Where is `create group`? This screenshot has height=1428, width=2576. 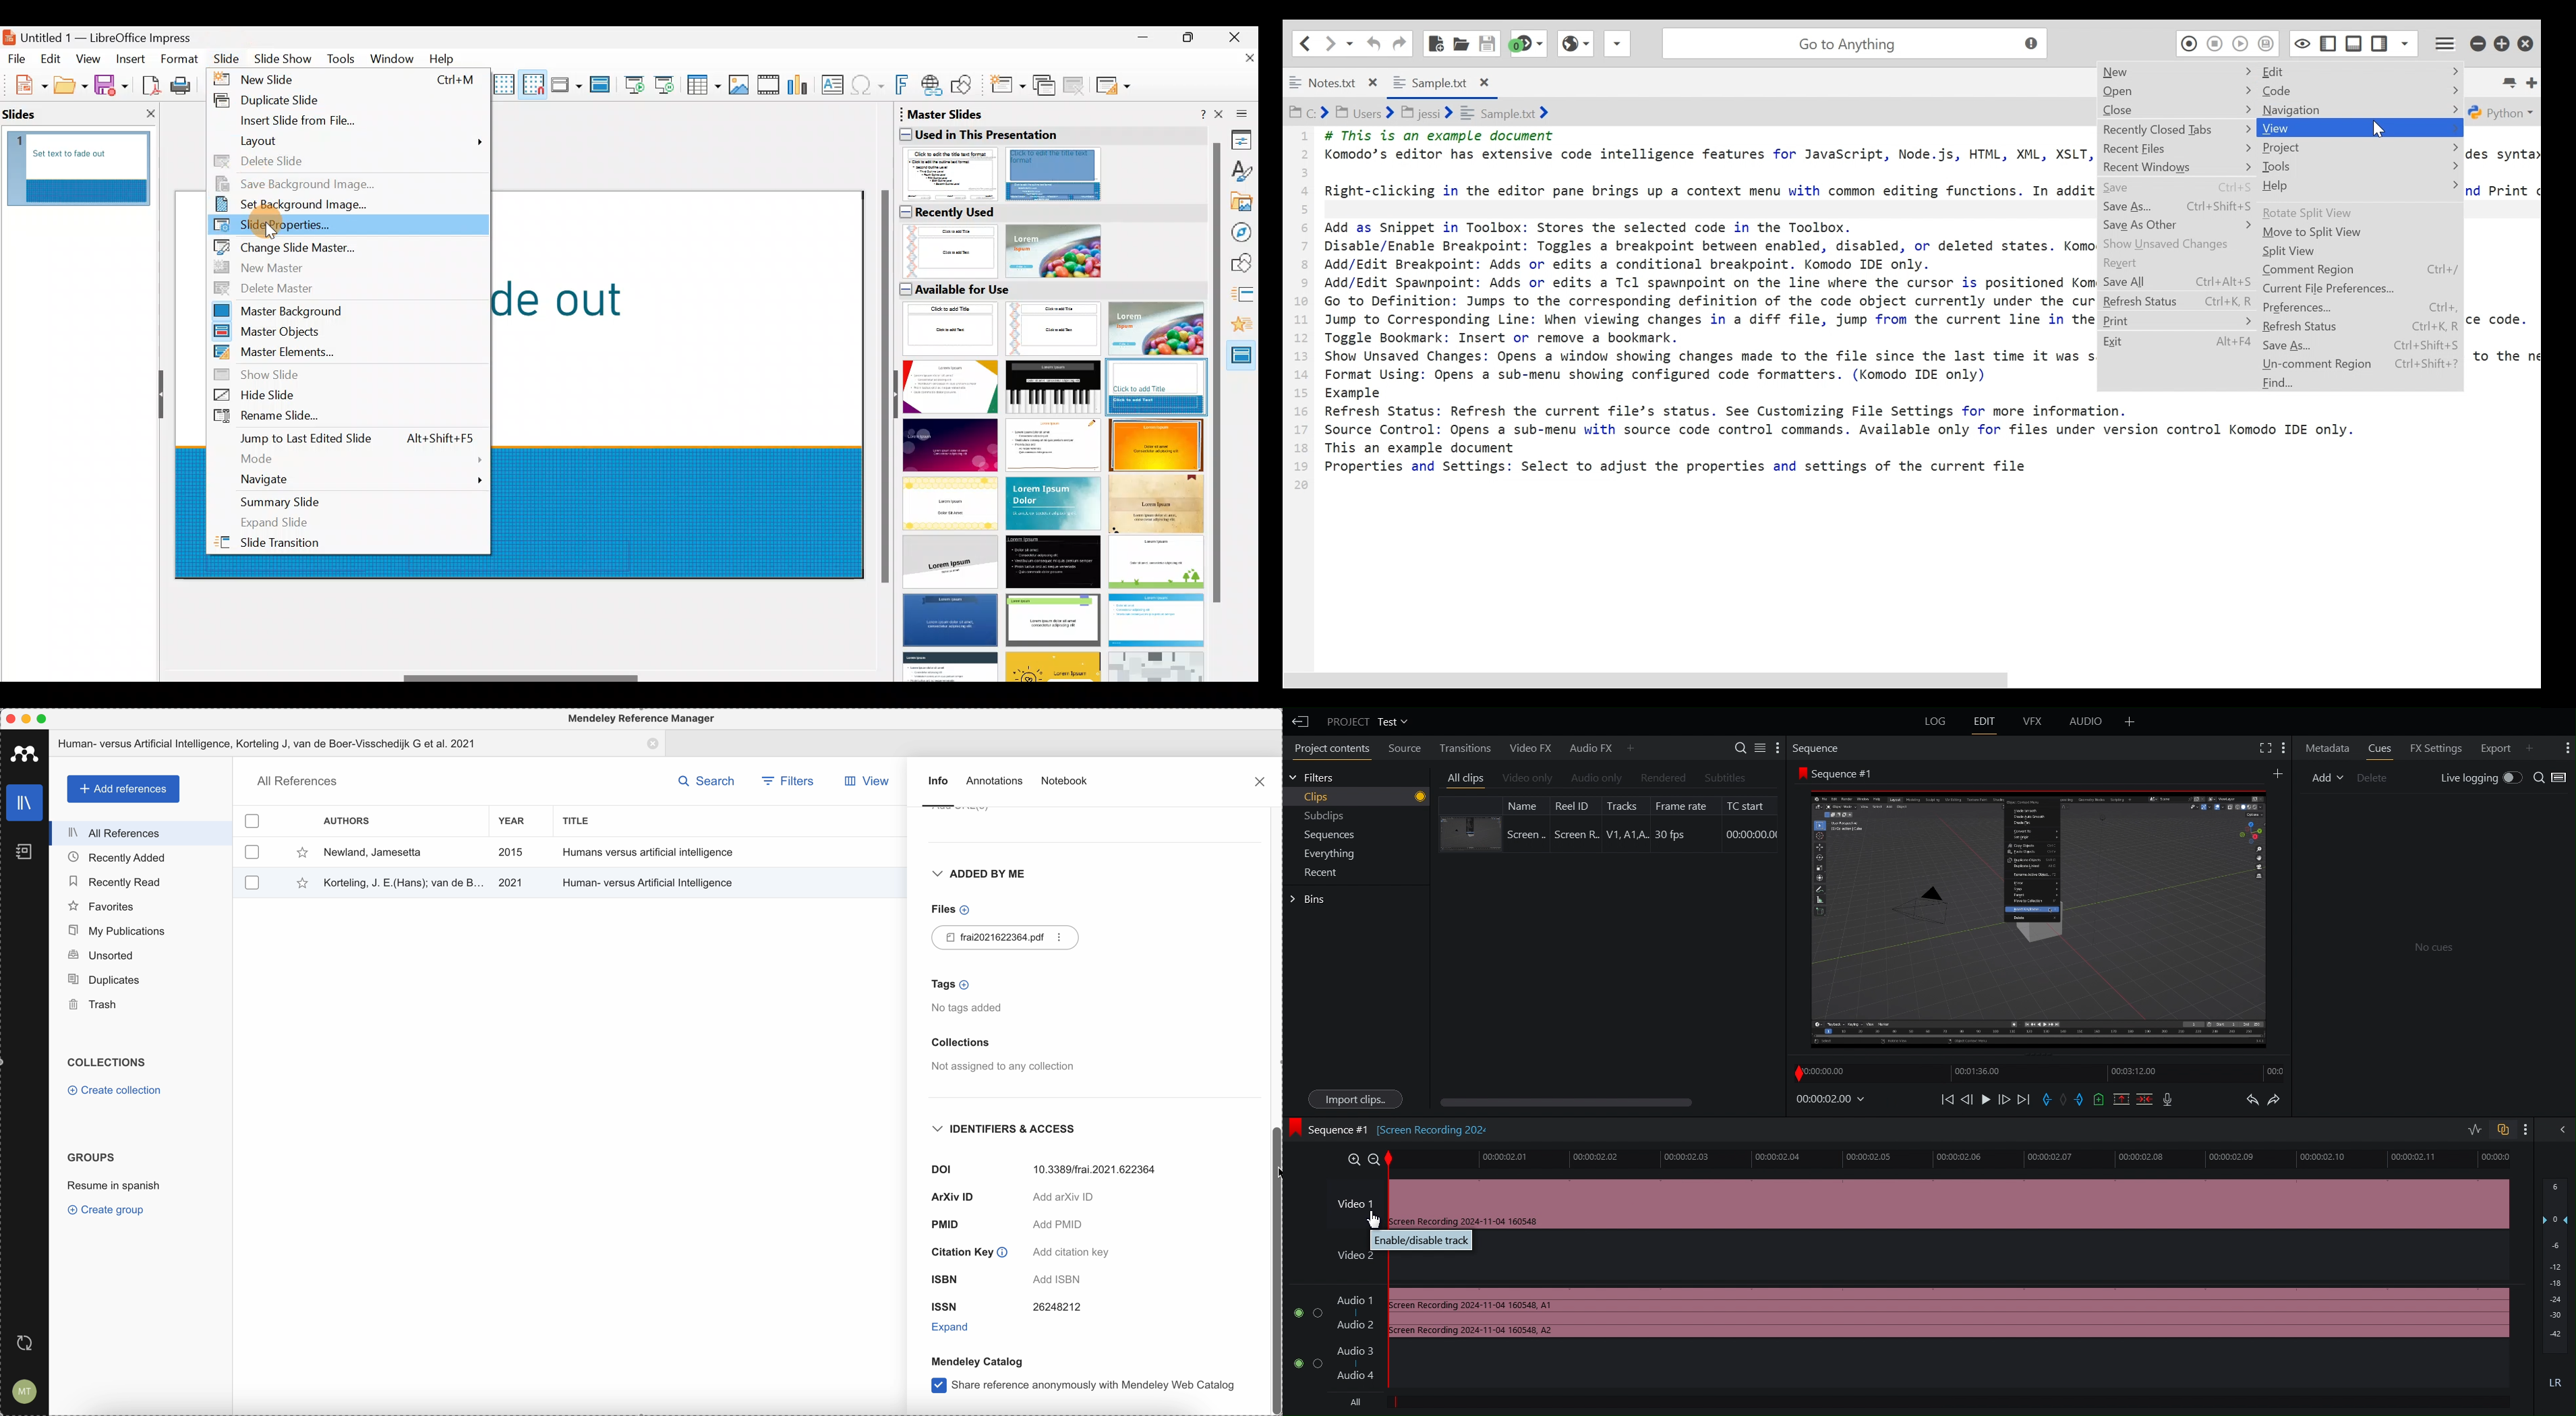
create group is located at coordinates (108, 1211).